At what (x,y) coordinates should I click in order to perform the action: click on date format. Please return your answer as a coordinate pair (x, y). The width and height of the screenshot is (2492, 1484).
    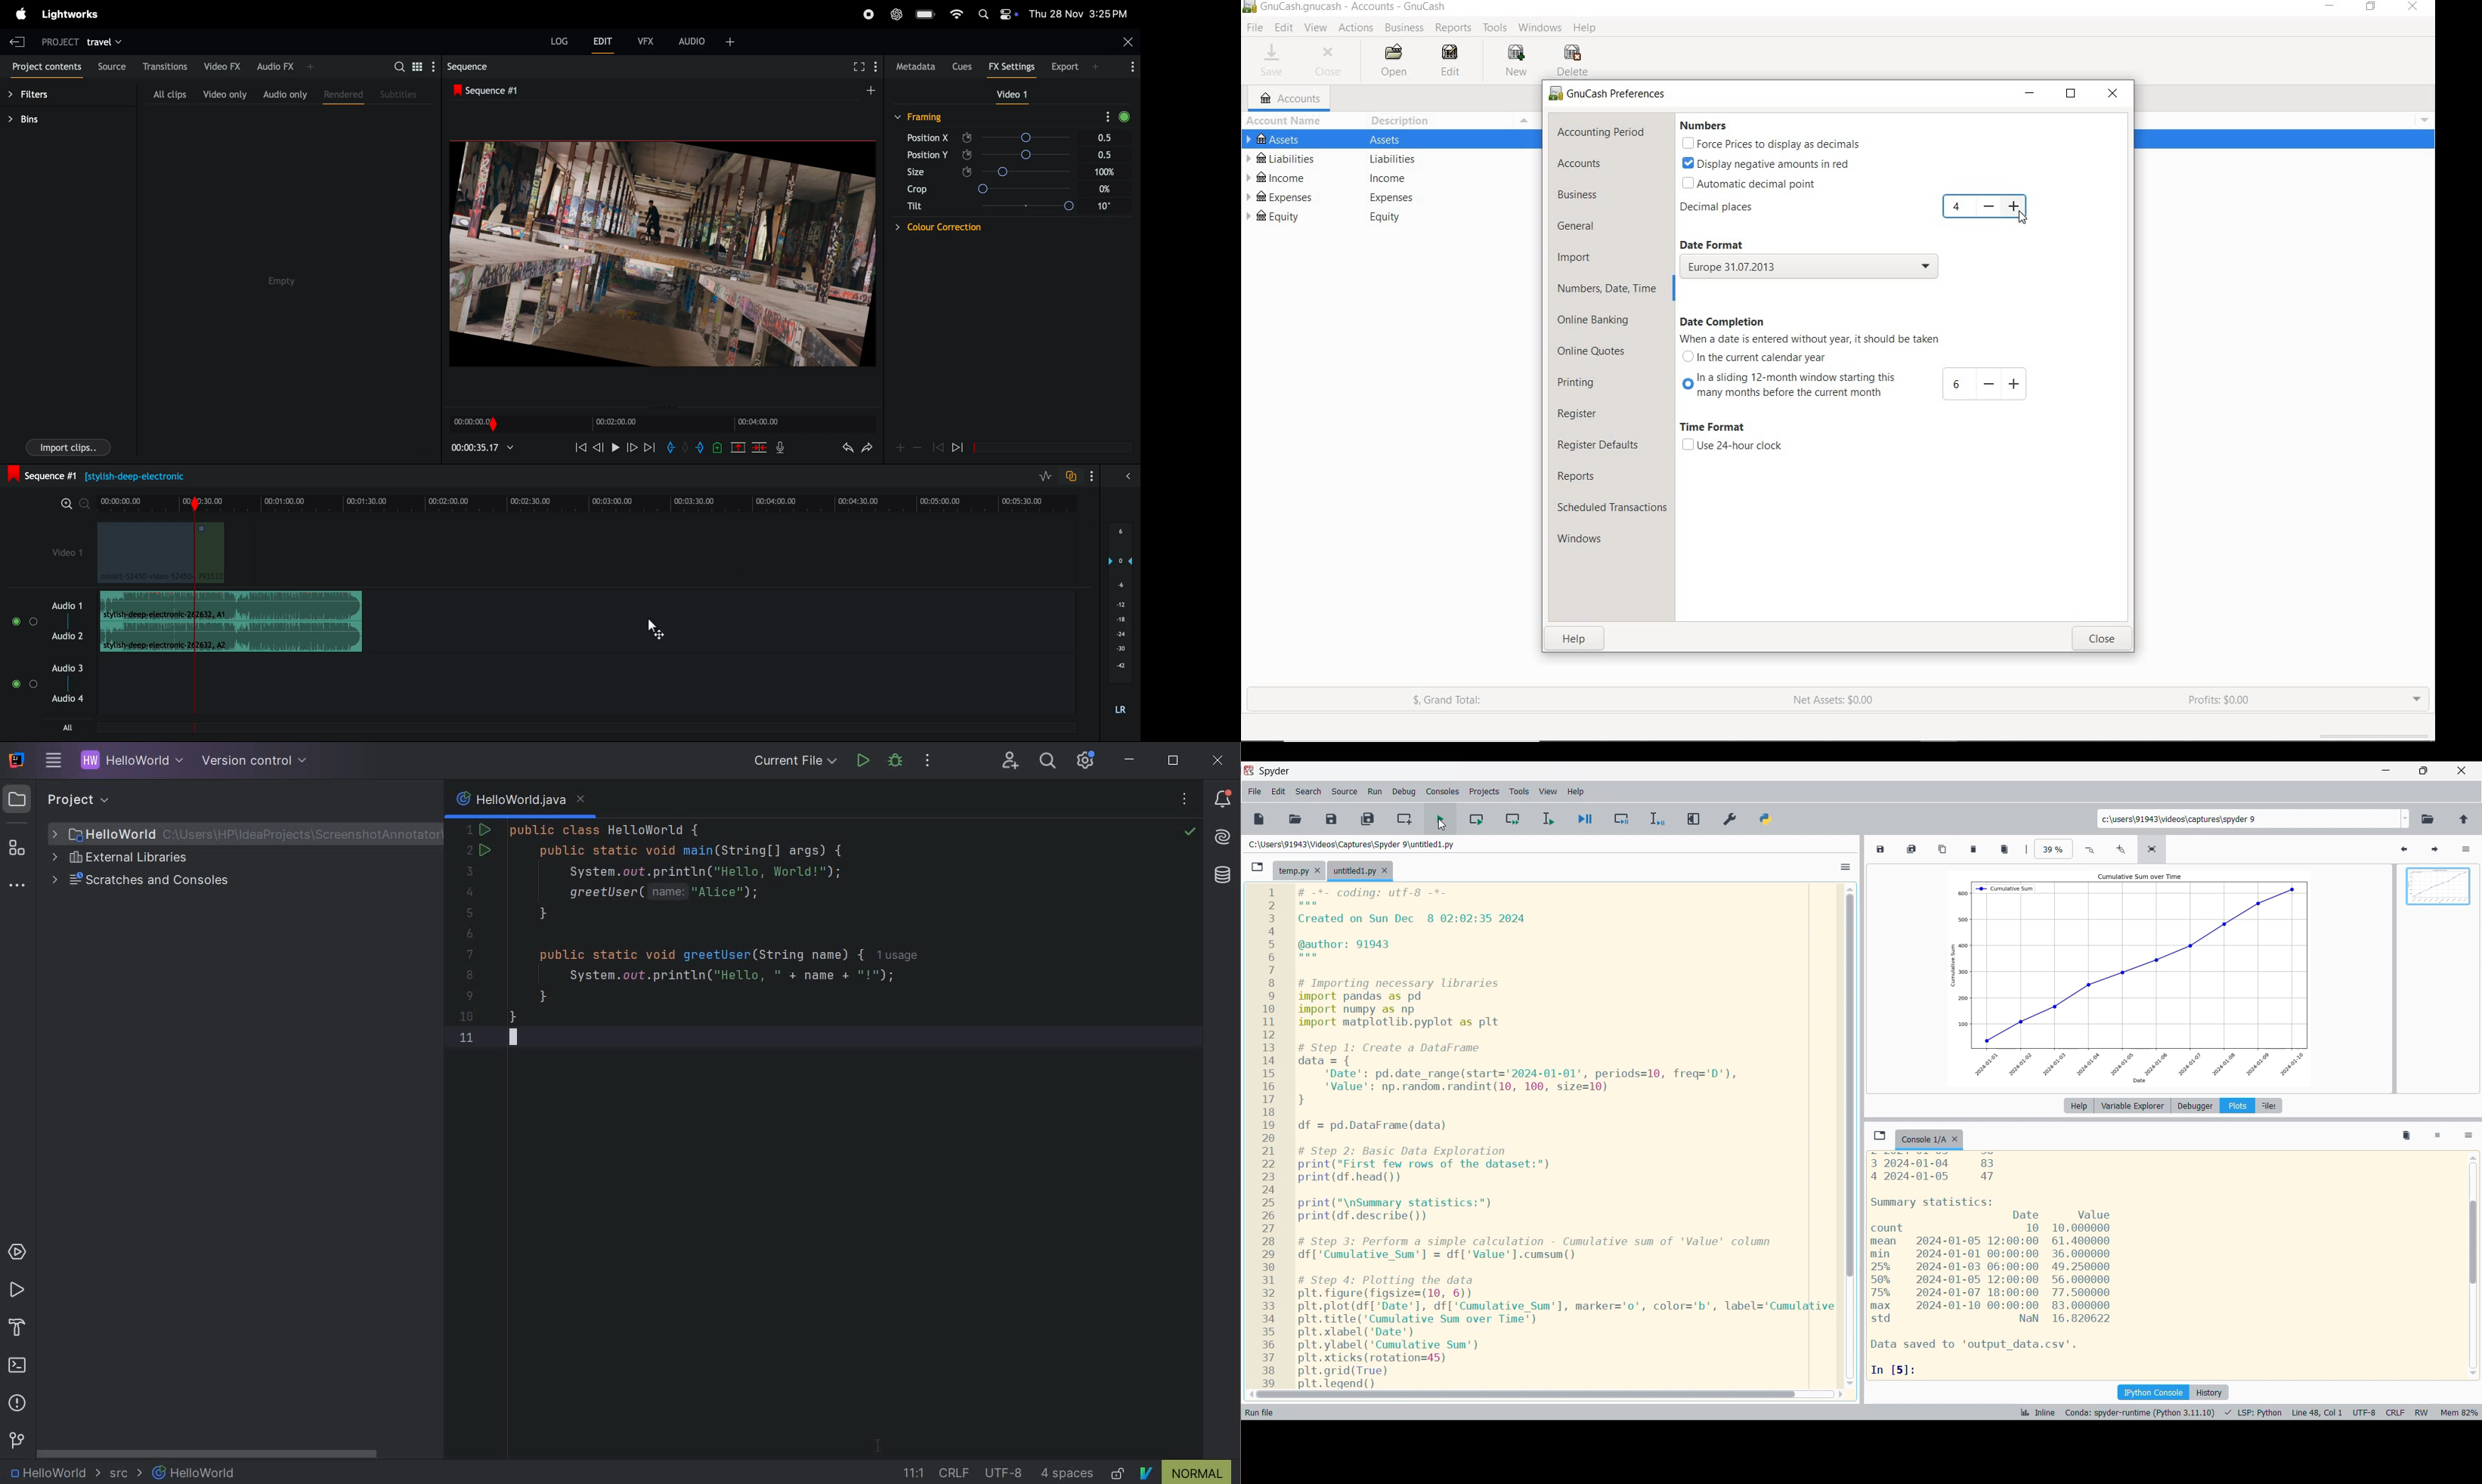
    Looking at the image, I should click on (1724, 243).